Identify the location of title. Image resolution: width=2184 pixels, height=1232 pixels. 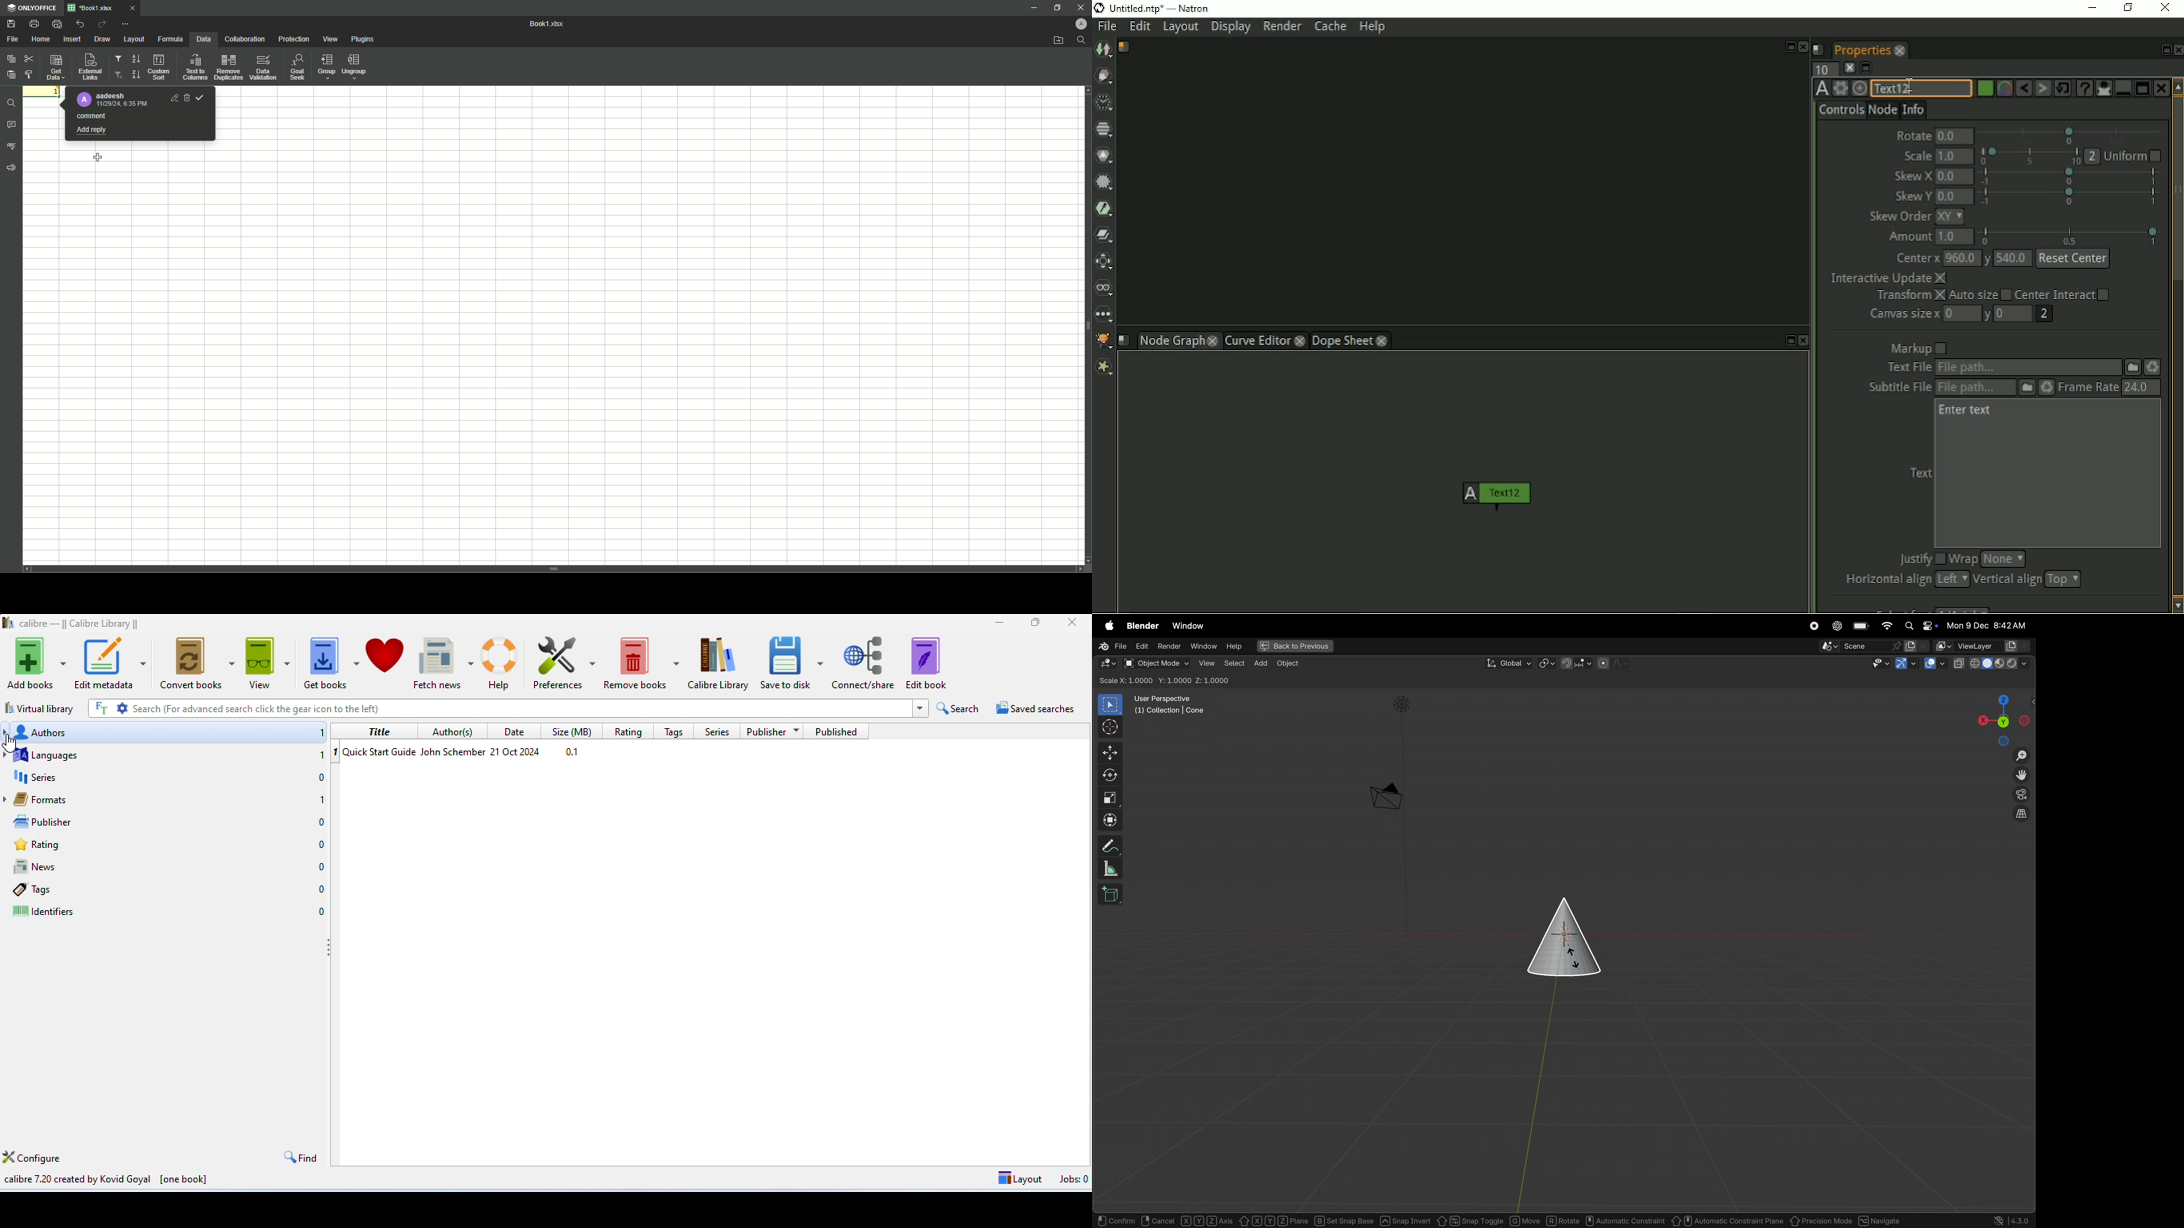
(72, 622).